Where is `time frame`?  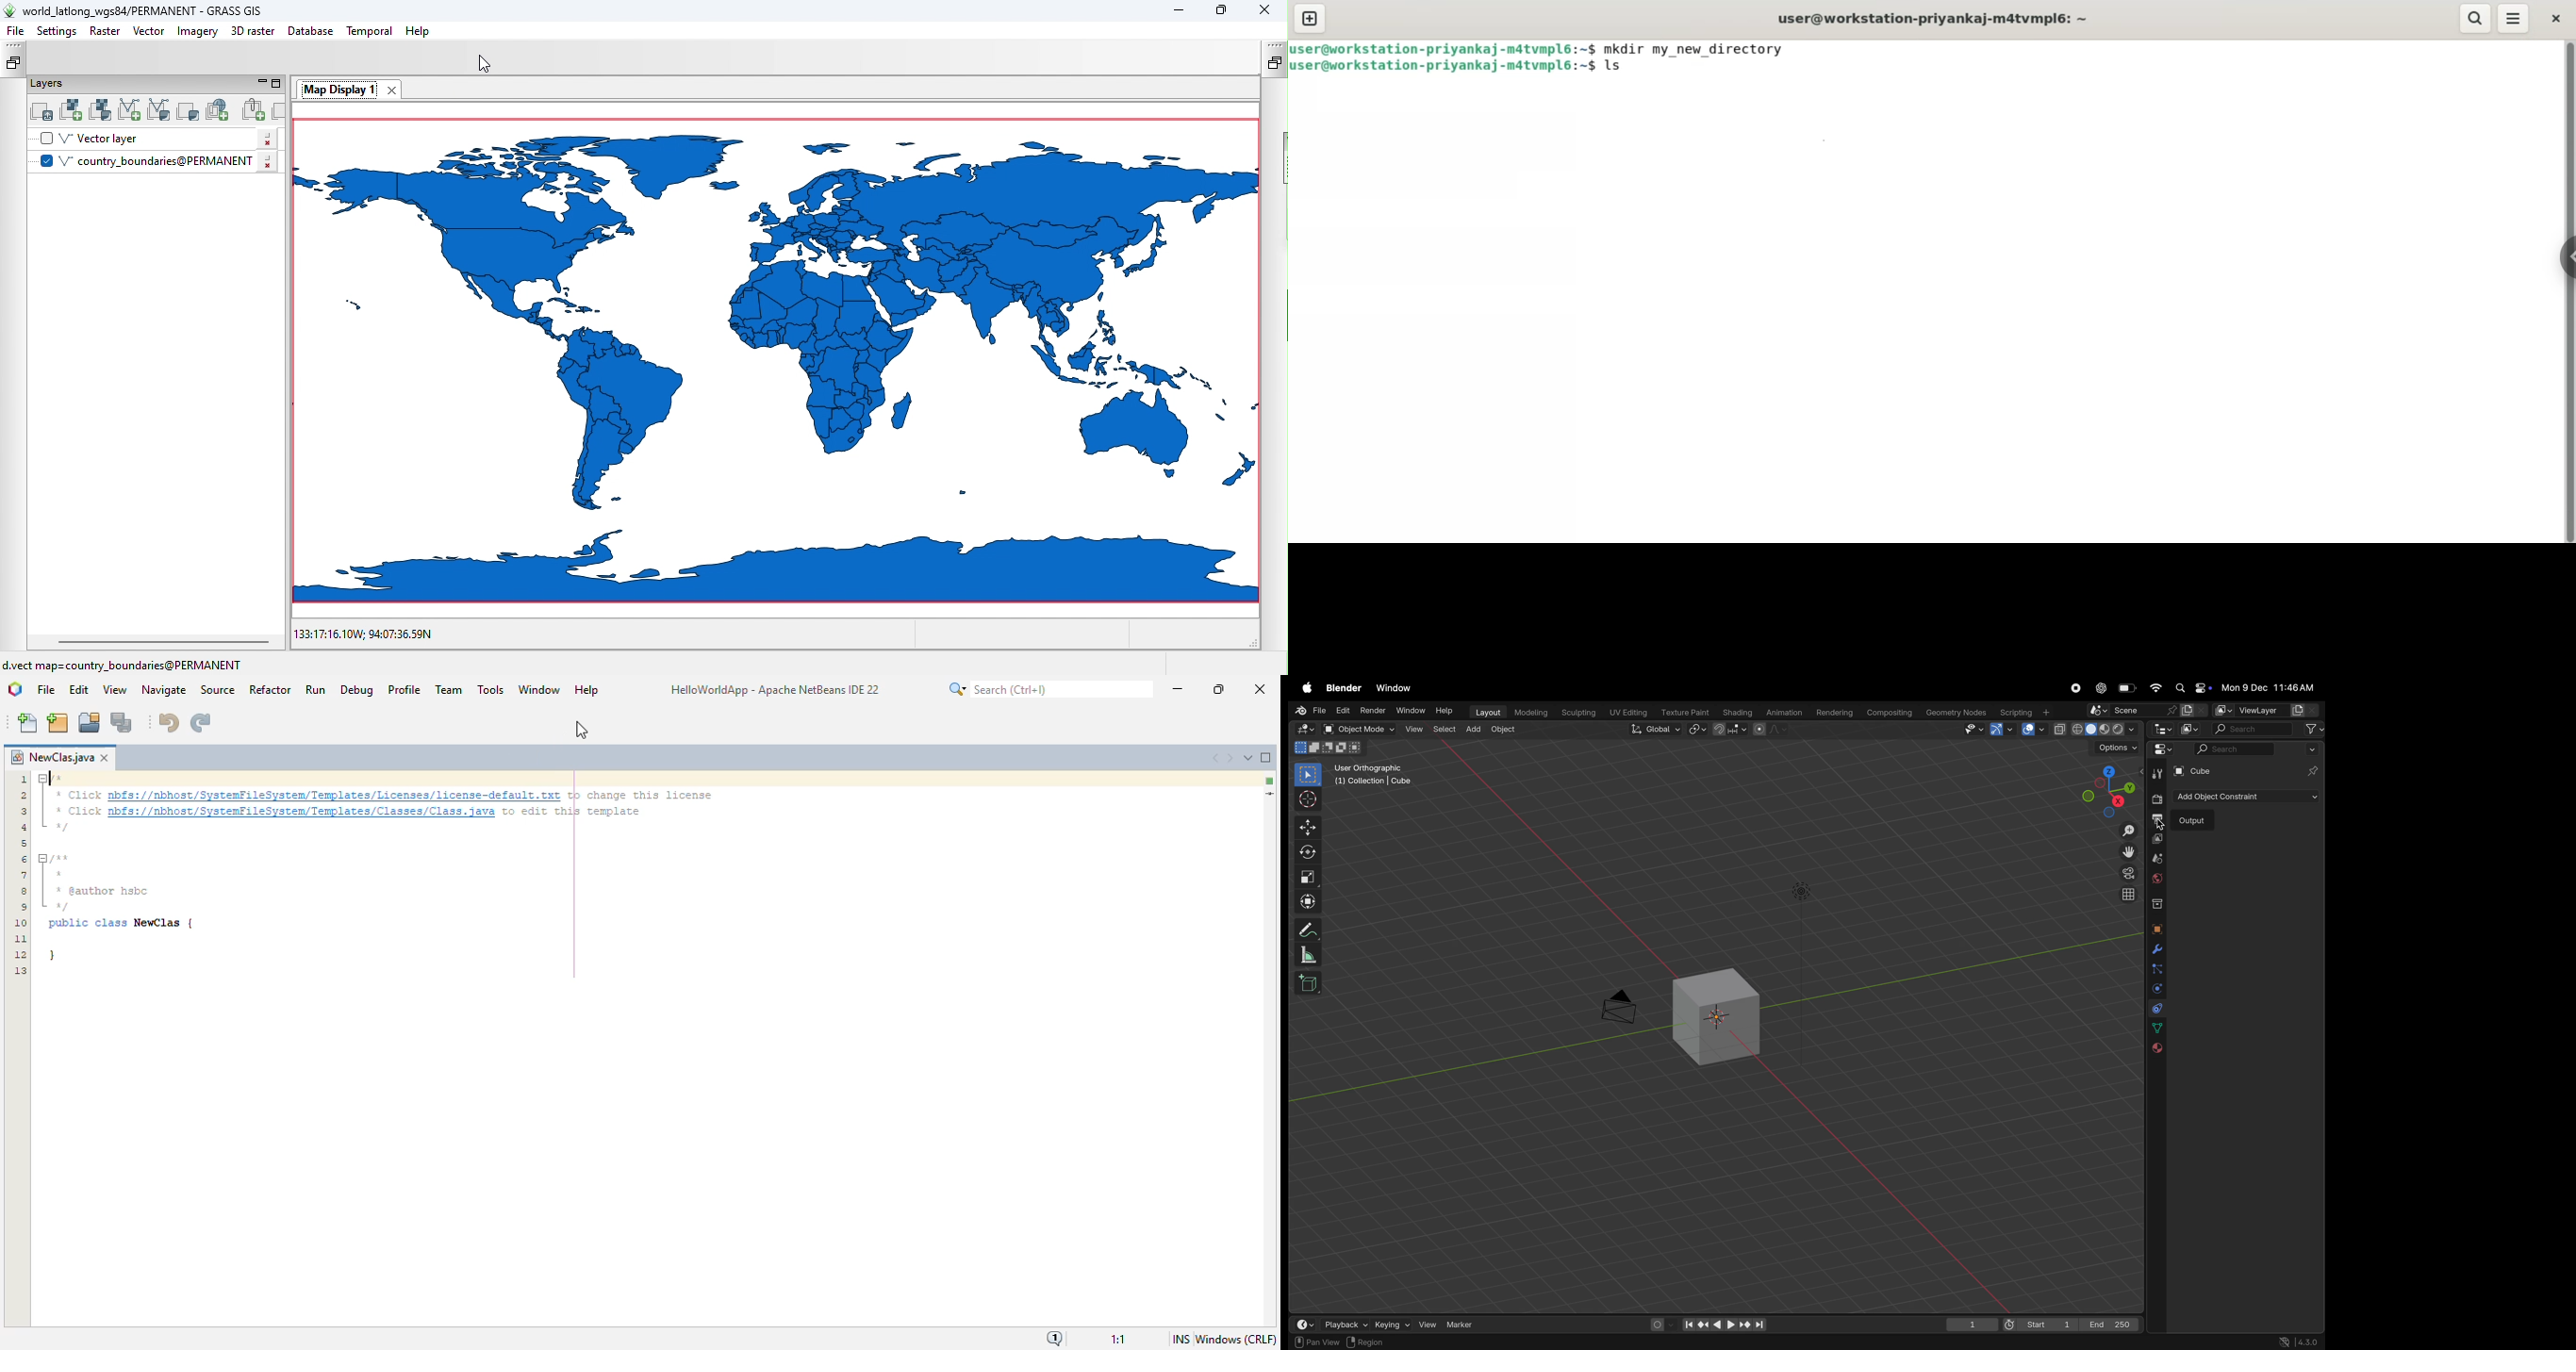
time frame is located at coordinates (1306, 1324).